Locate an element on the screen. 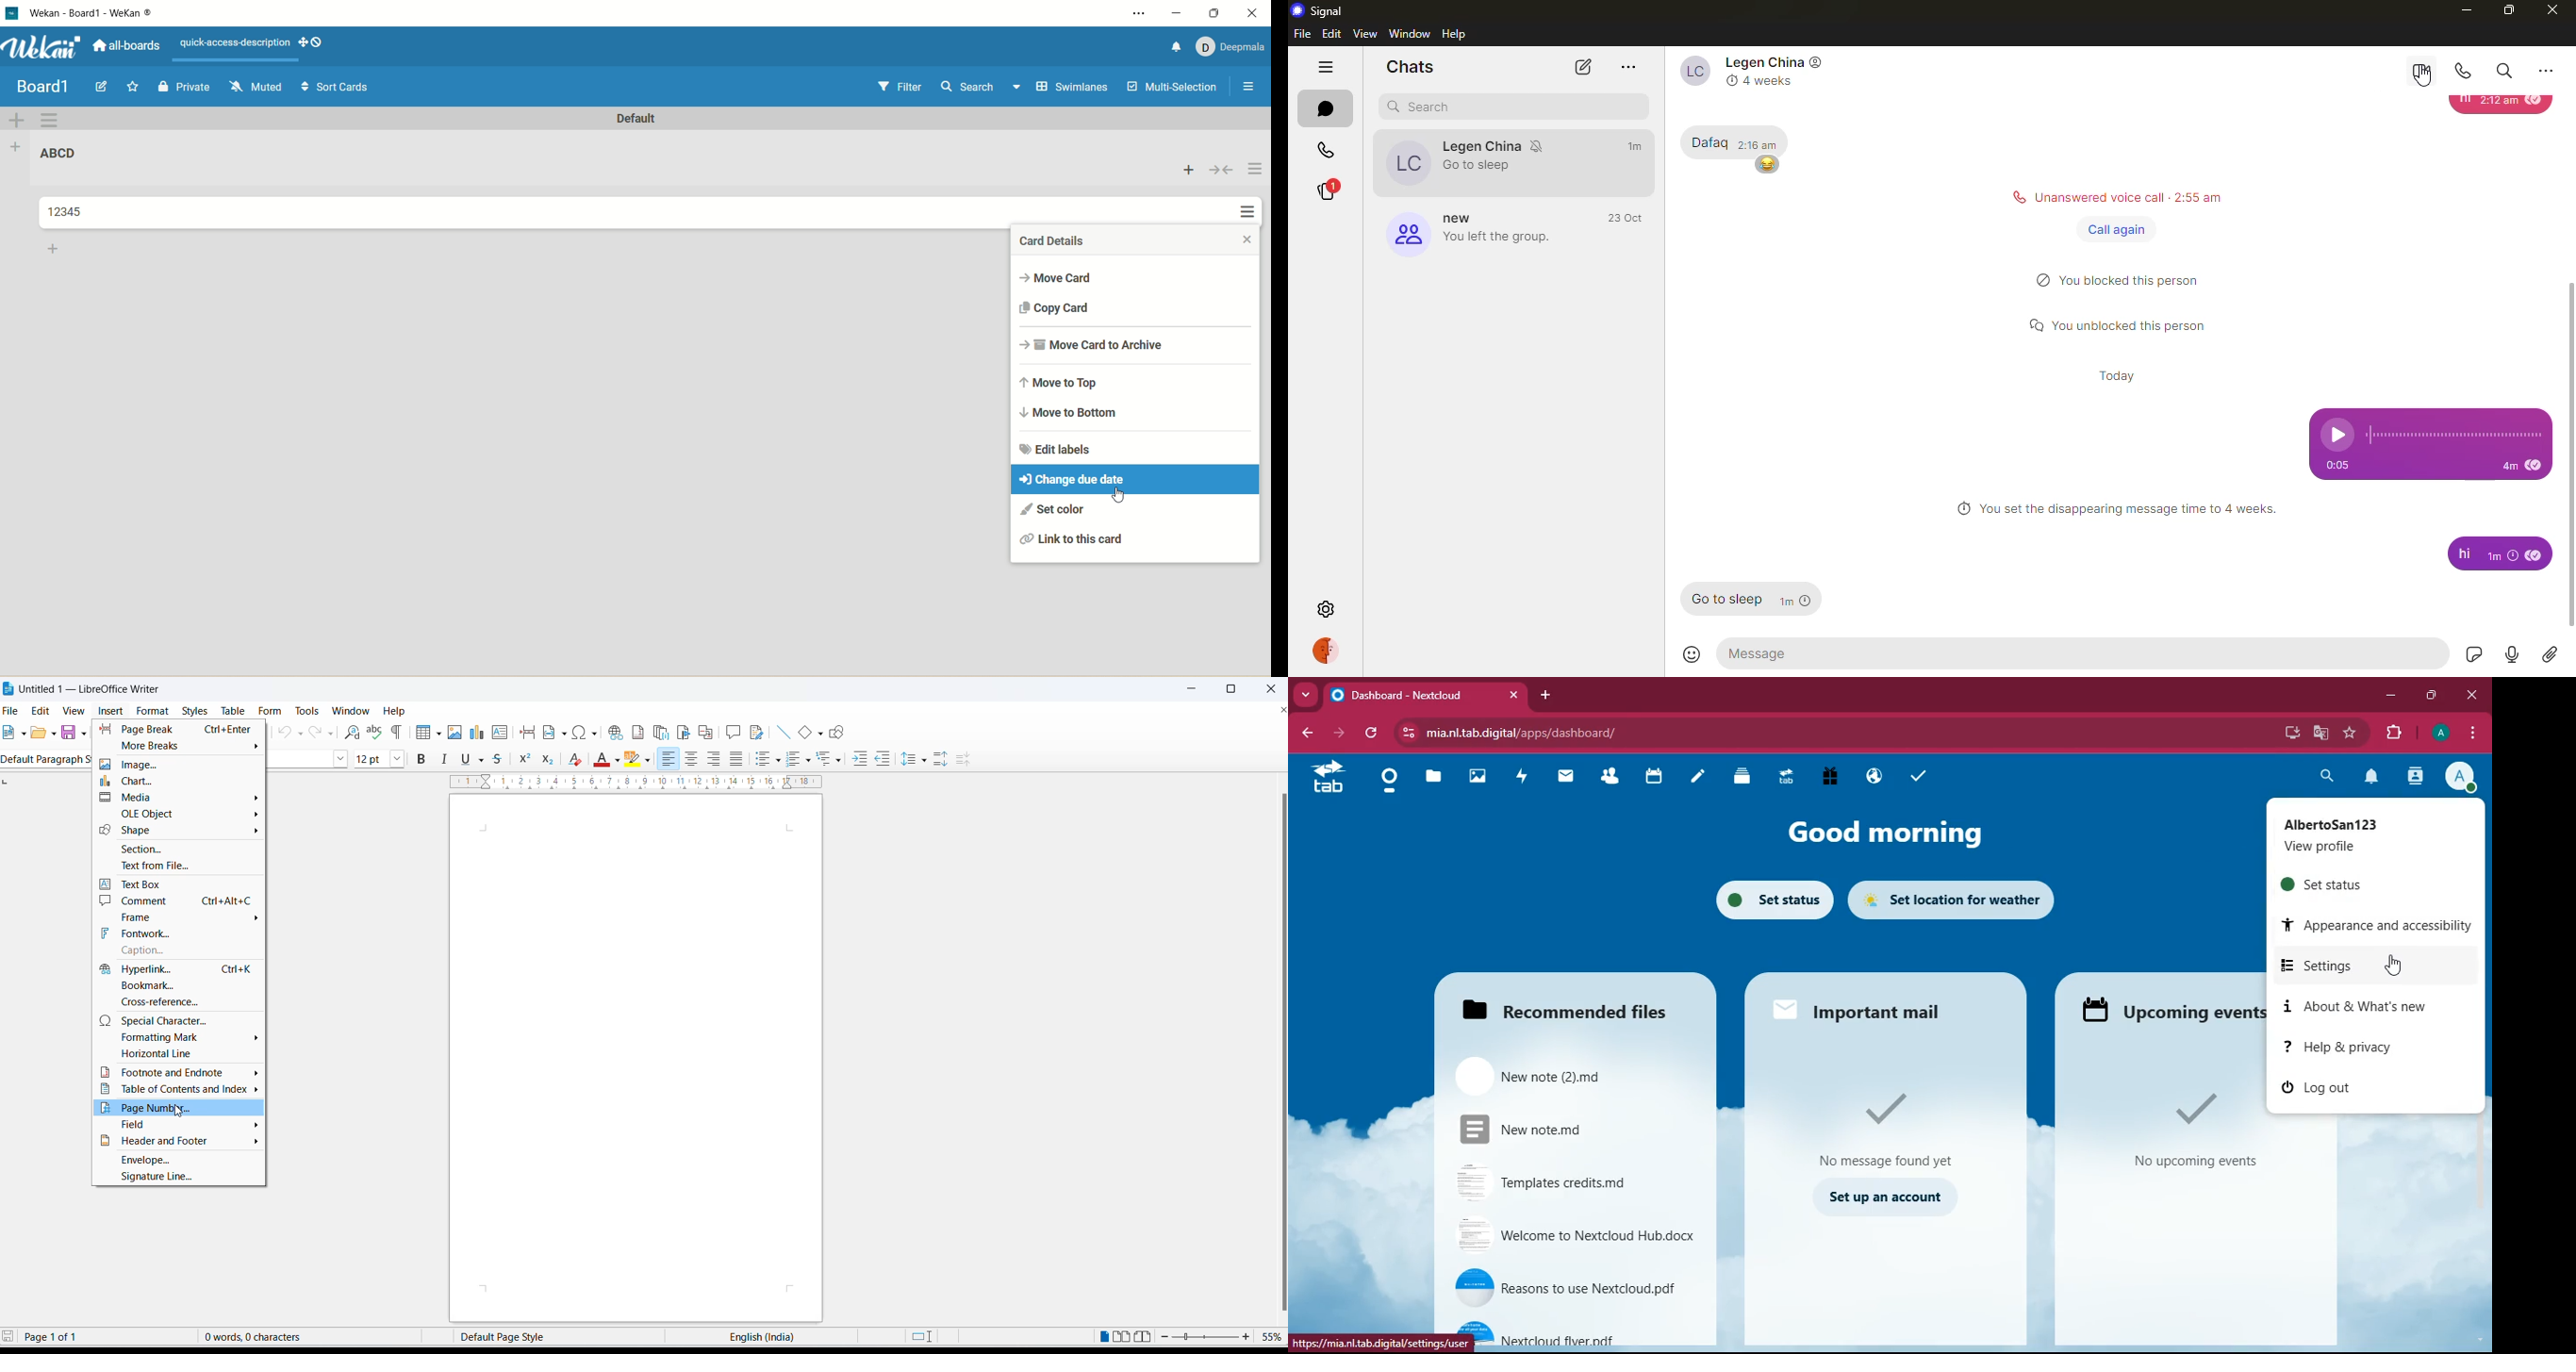  show track changes functions is located at coordinates (760, 732).